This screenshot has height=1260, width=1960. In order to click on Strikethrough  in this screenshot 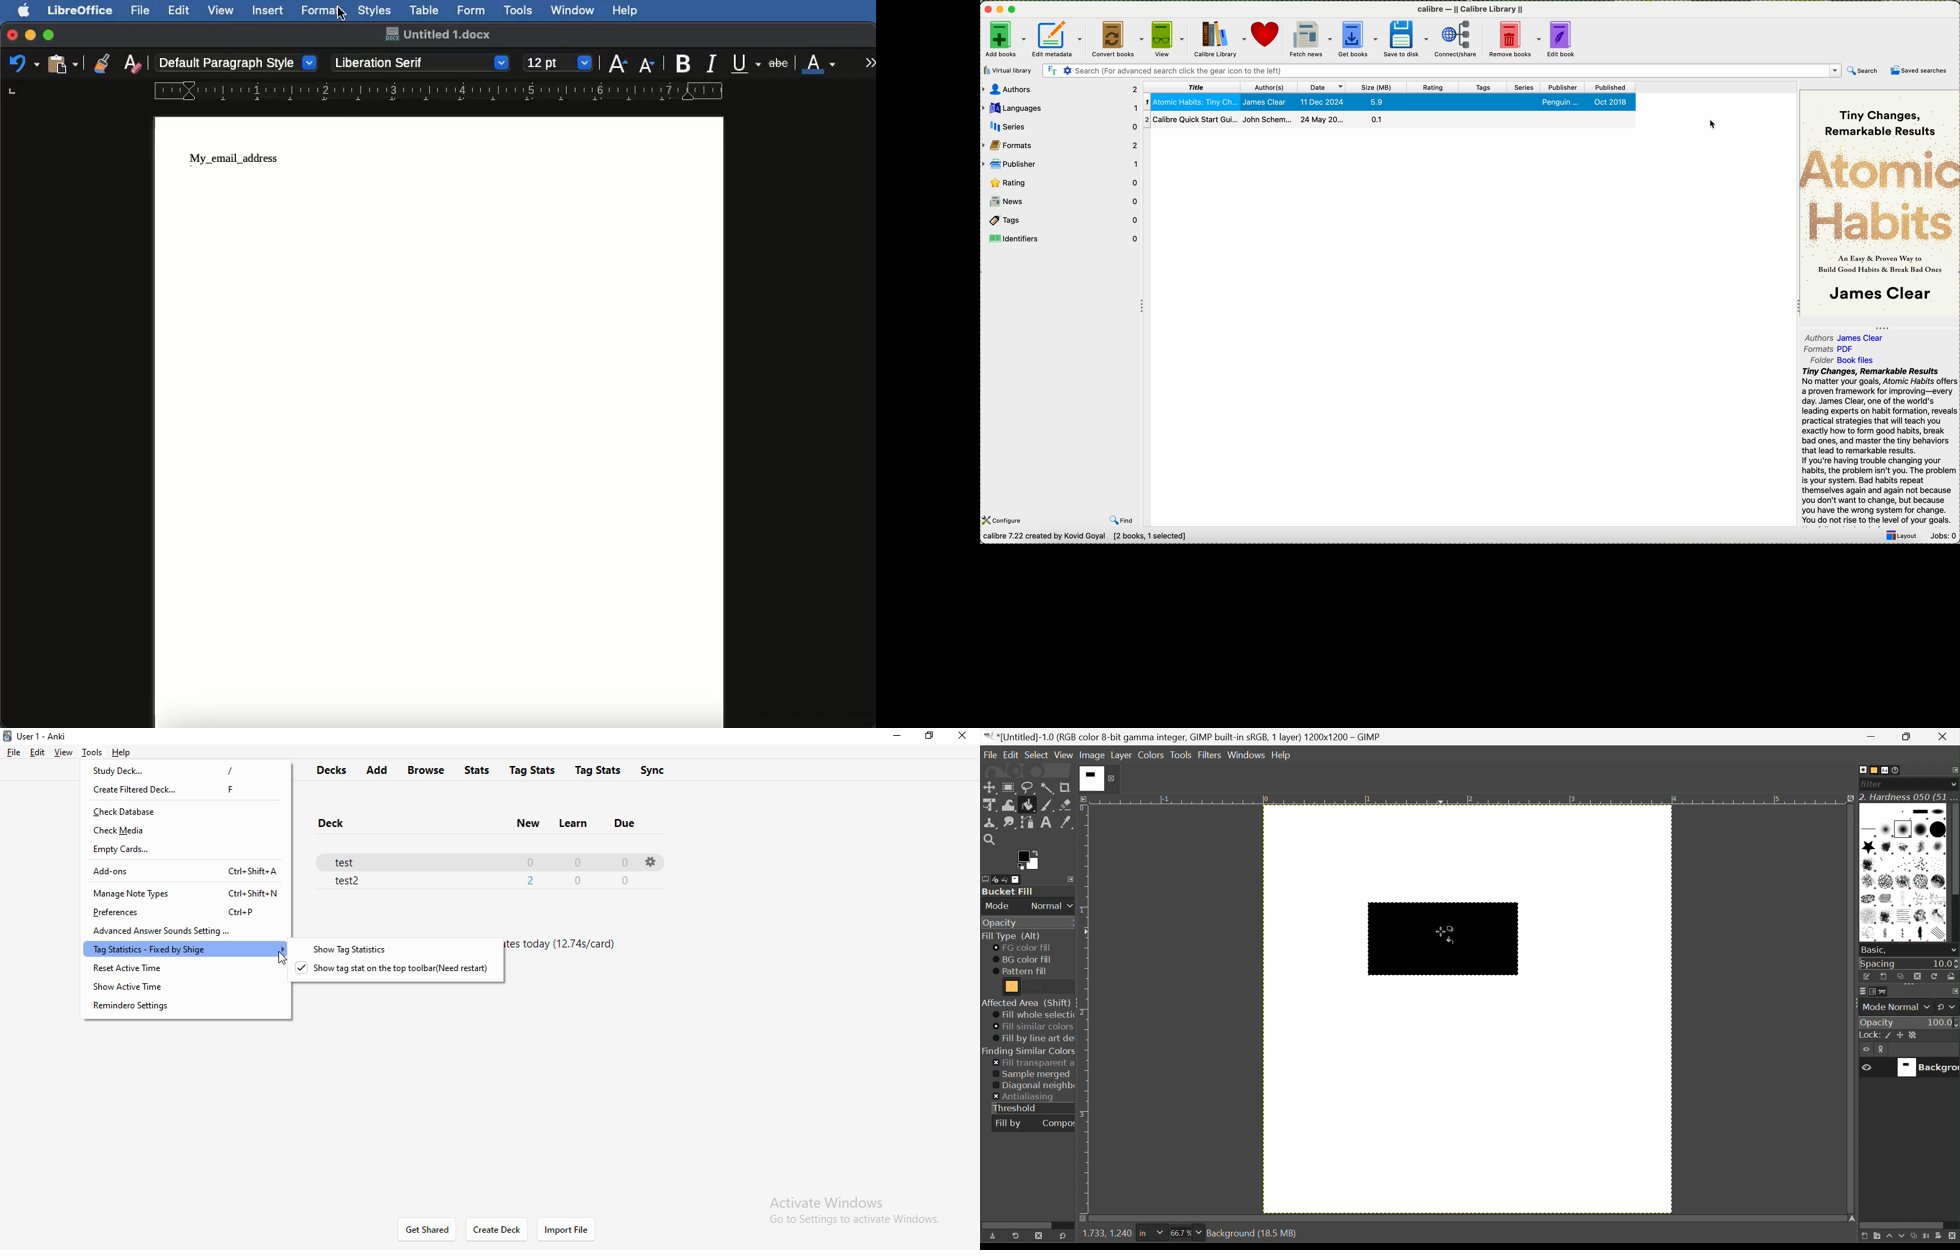, I will do `click(781, 62)`.